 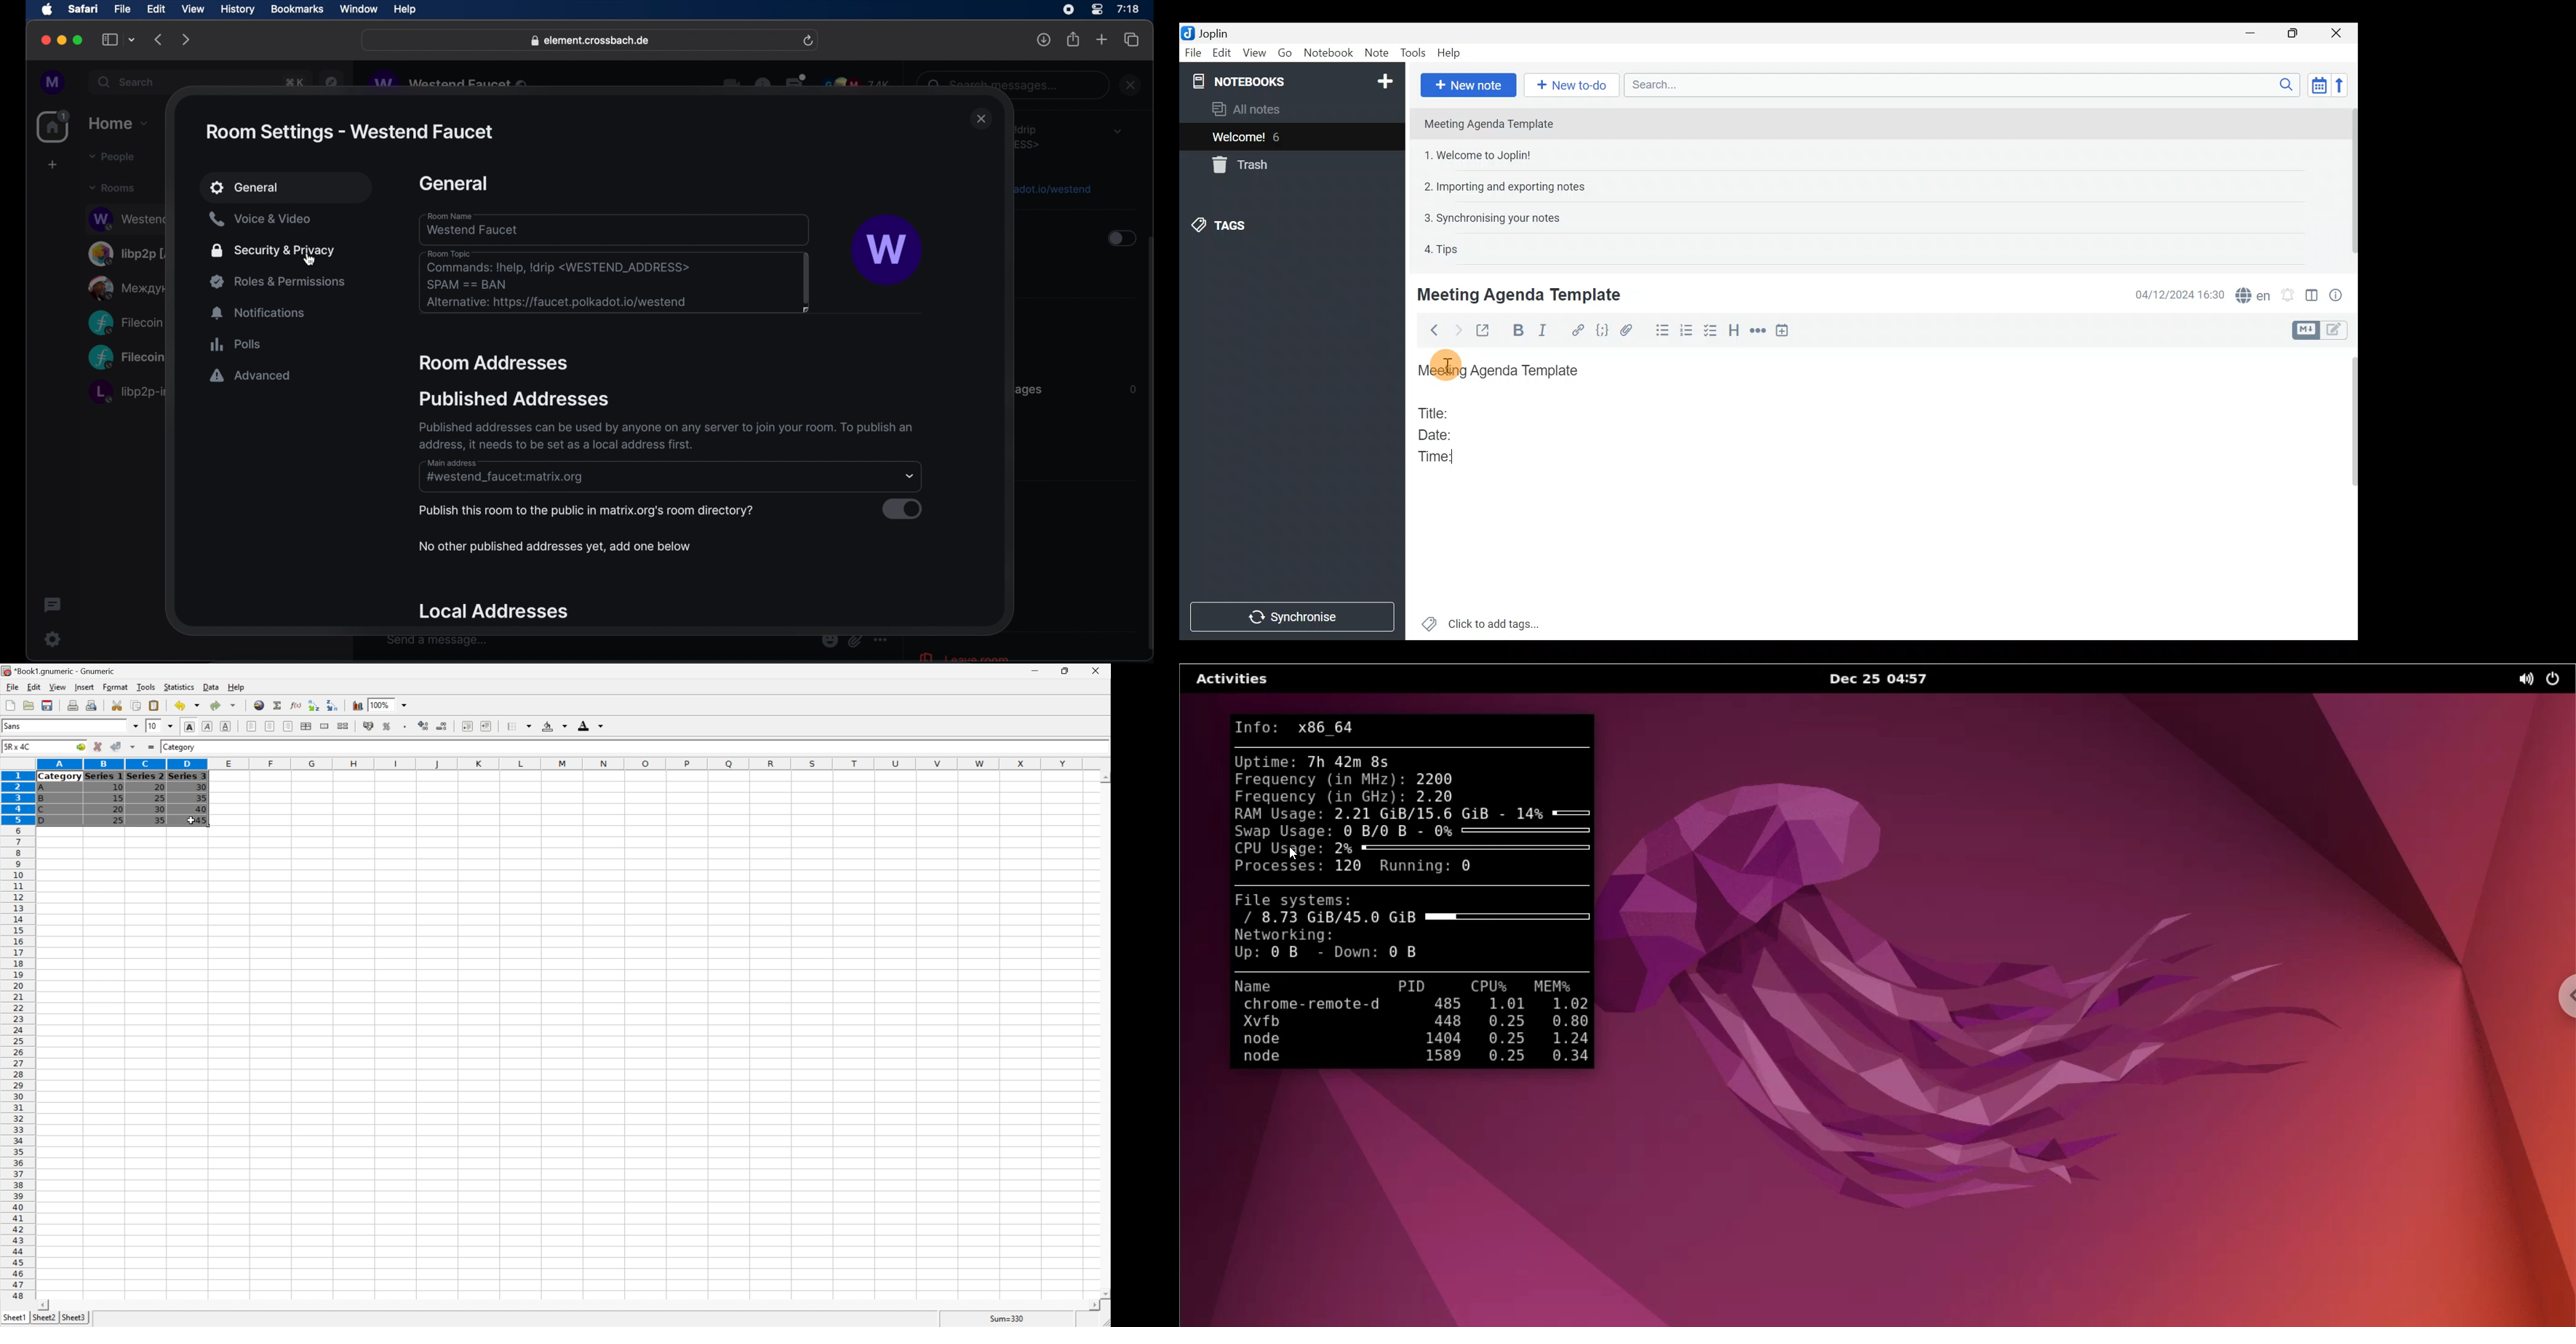 I want to click on Welcome!, so click(x=1239, y=138).